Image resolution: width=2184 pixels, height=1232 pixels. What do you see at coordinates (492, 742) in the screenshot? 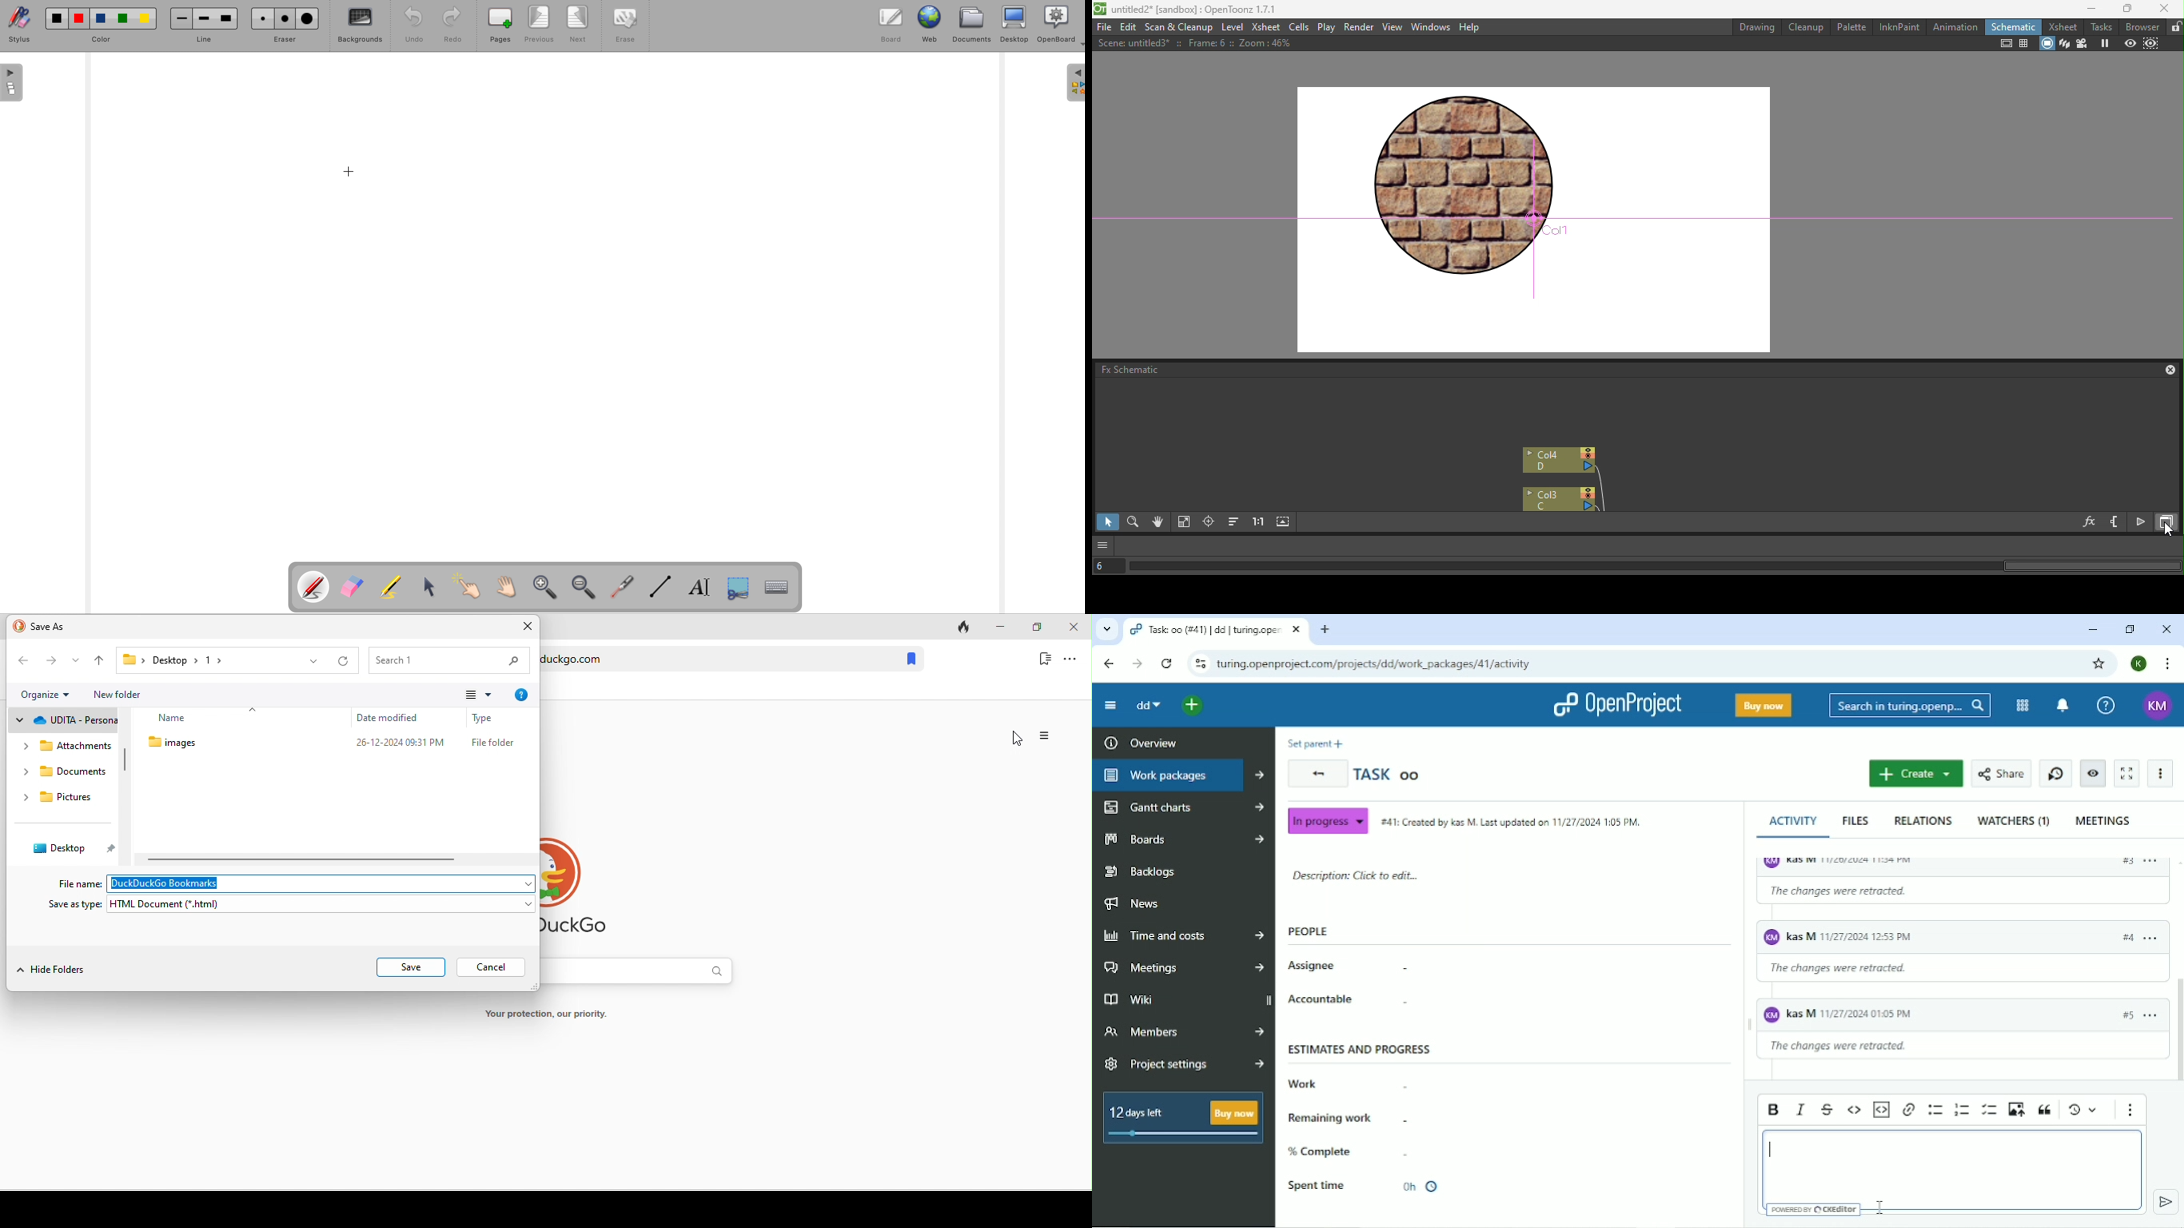
I see `file folder` at bounding box center [492, 742].